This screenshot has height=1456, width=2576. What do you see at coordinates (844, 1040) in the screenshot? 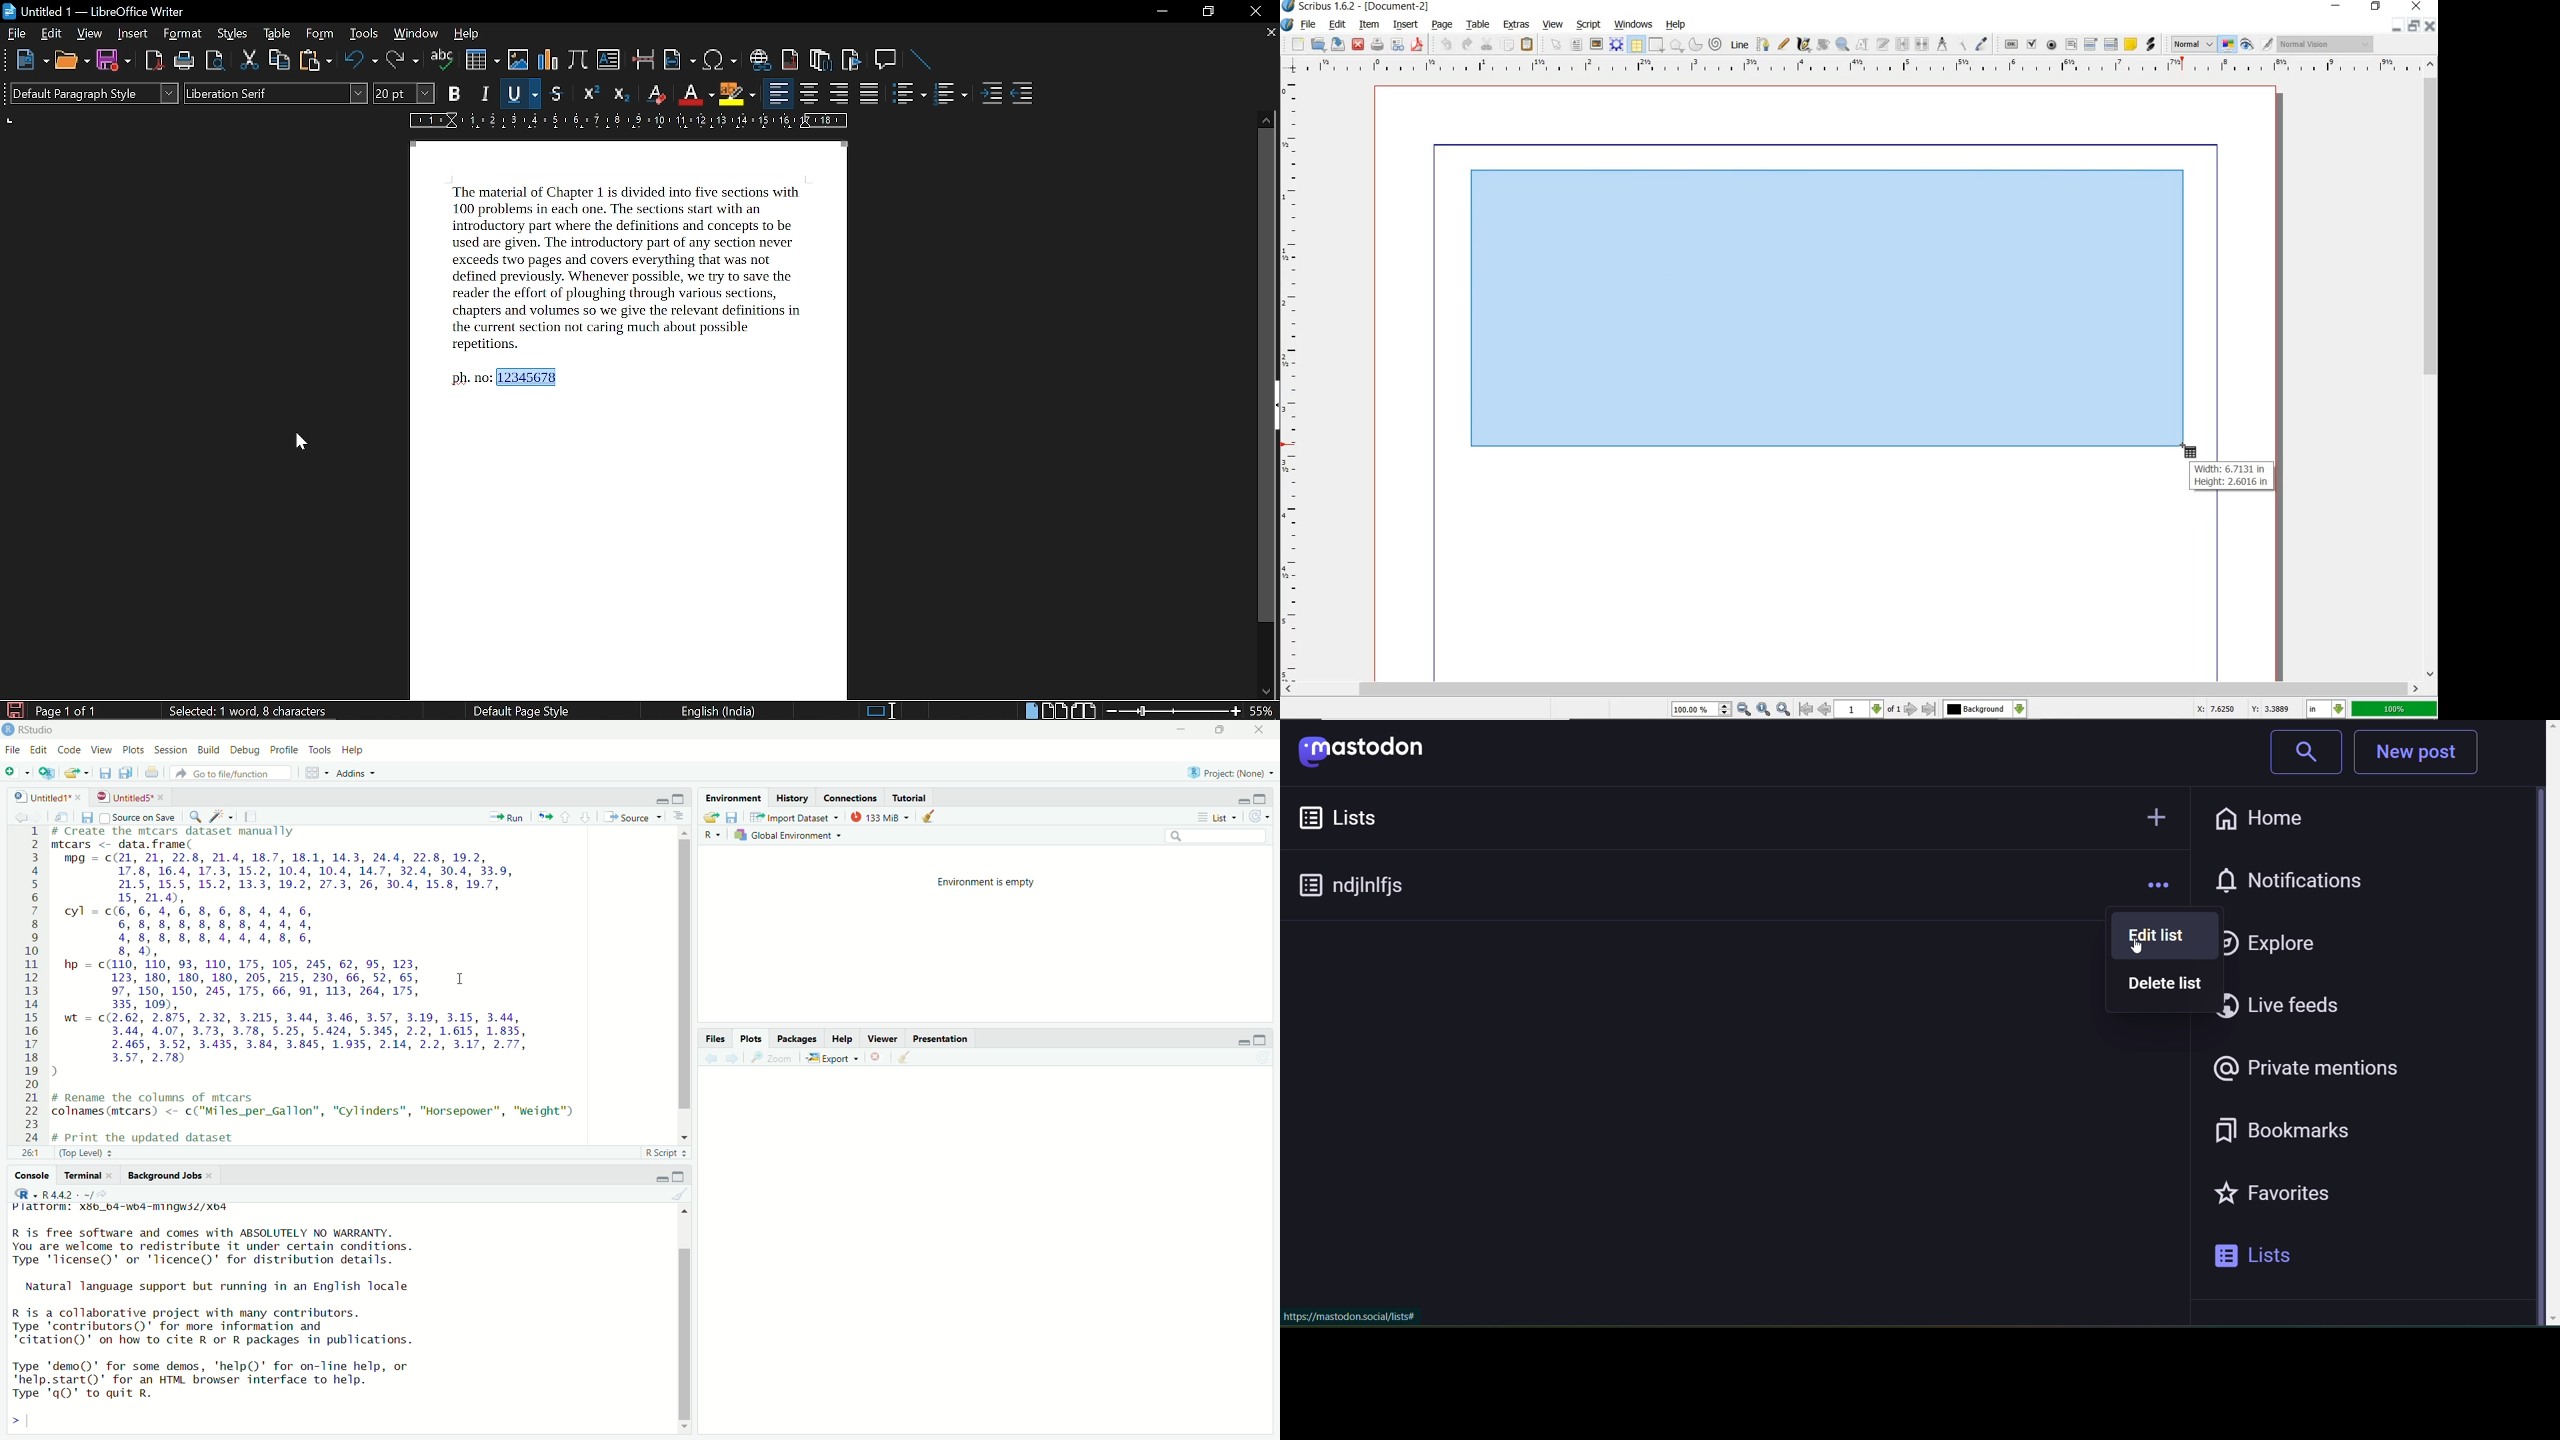
I see `Help` at bounding box center [844, 1040].